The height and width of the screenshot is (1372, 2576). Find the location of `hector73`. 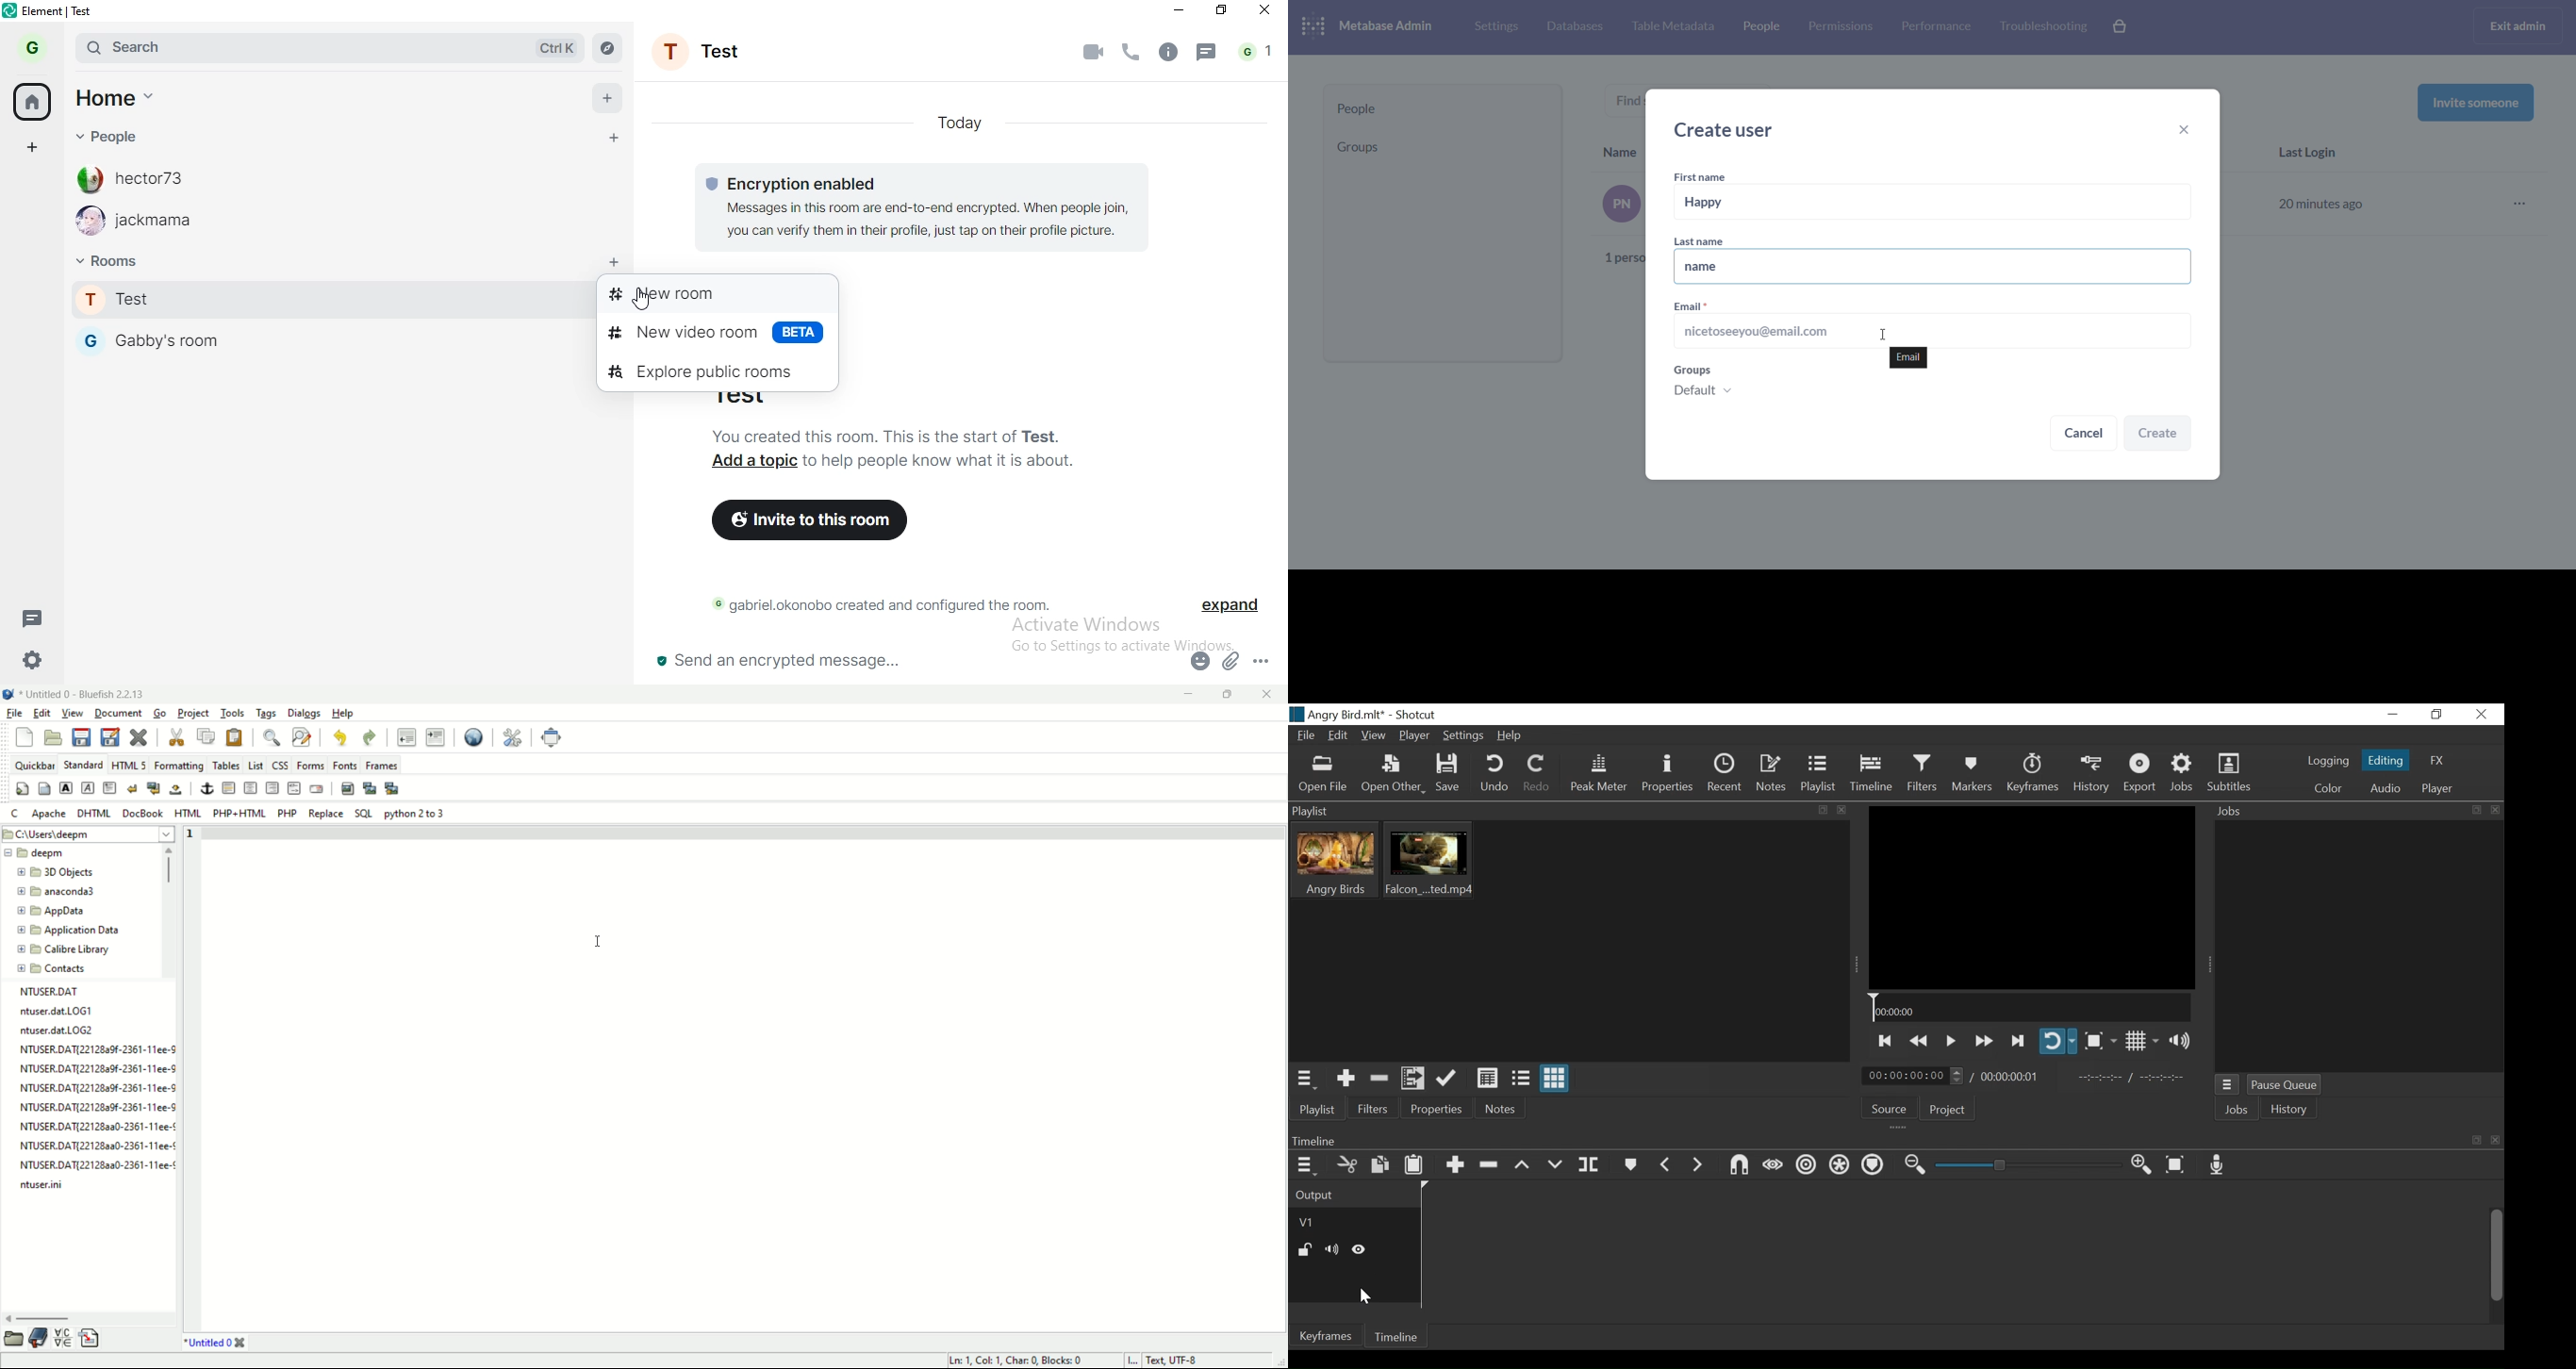

hector73 is located at coordinates (141, 179).